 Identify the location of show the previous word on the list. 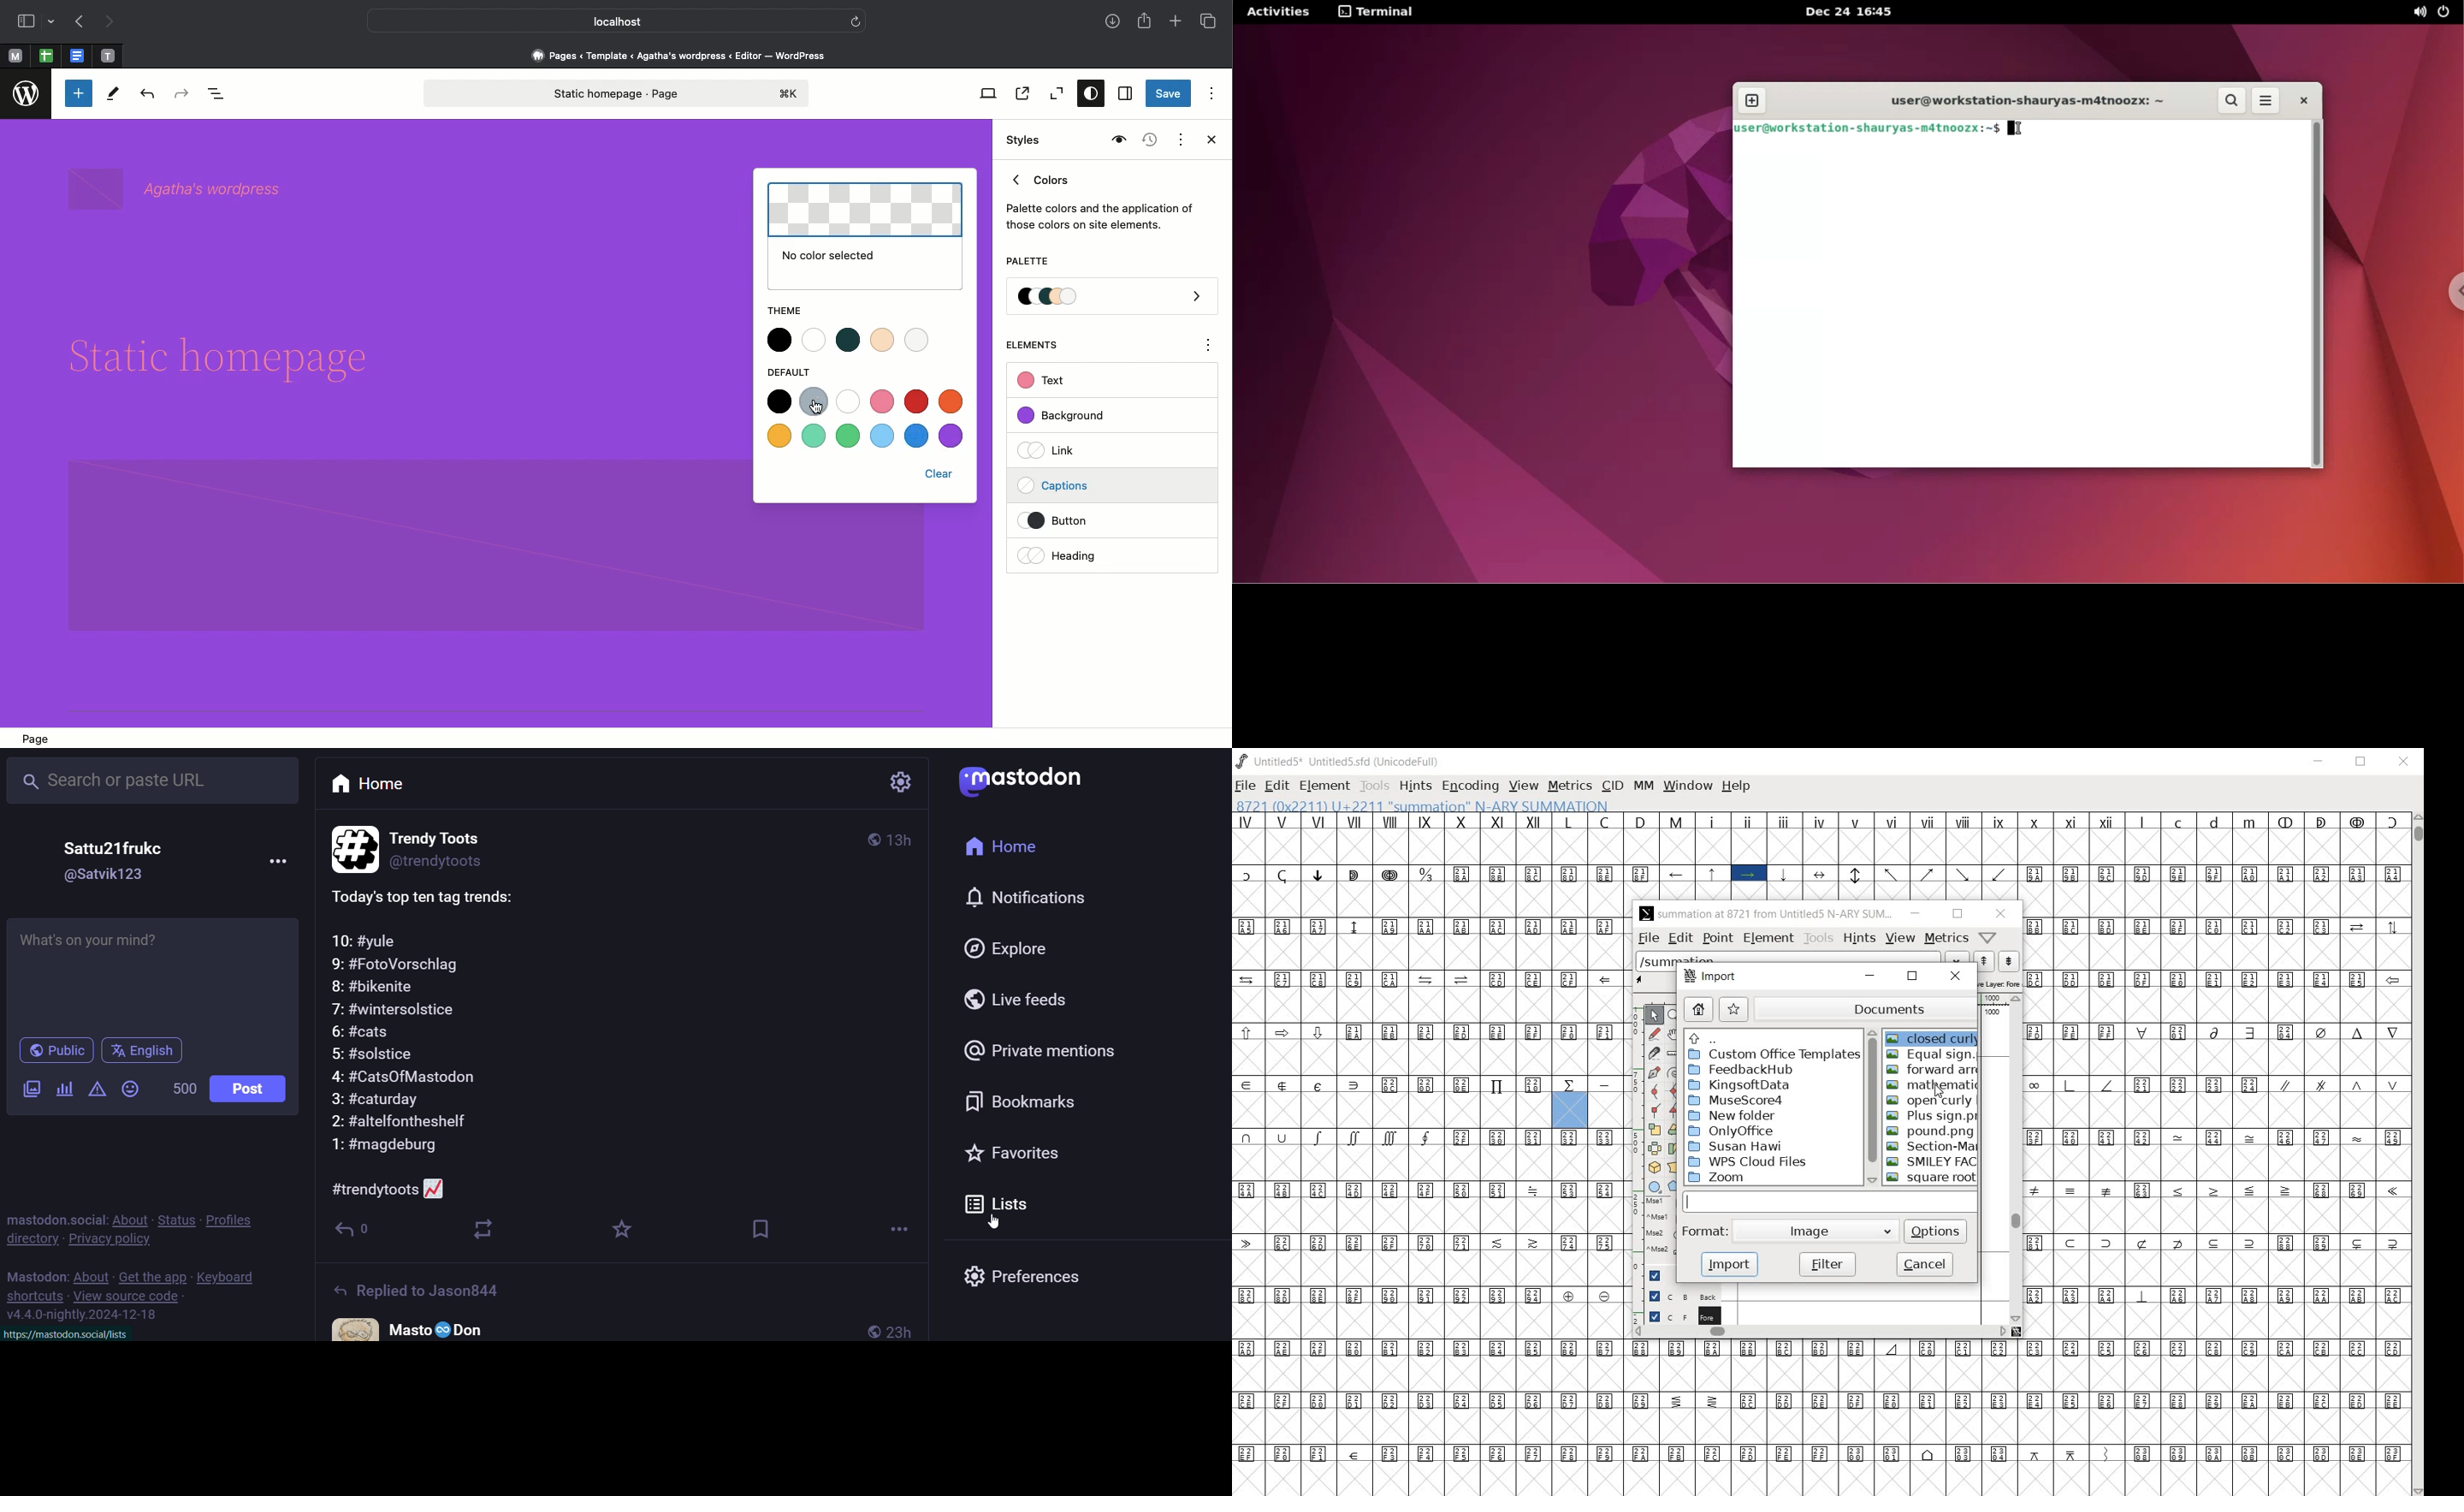
(2009, 960).